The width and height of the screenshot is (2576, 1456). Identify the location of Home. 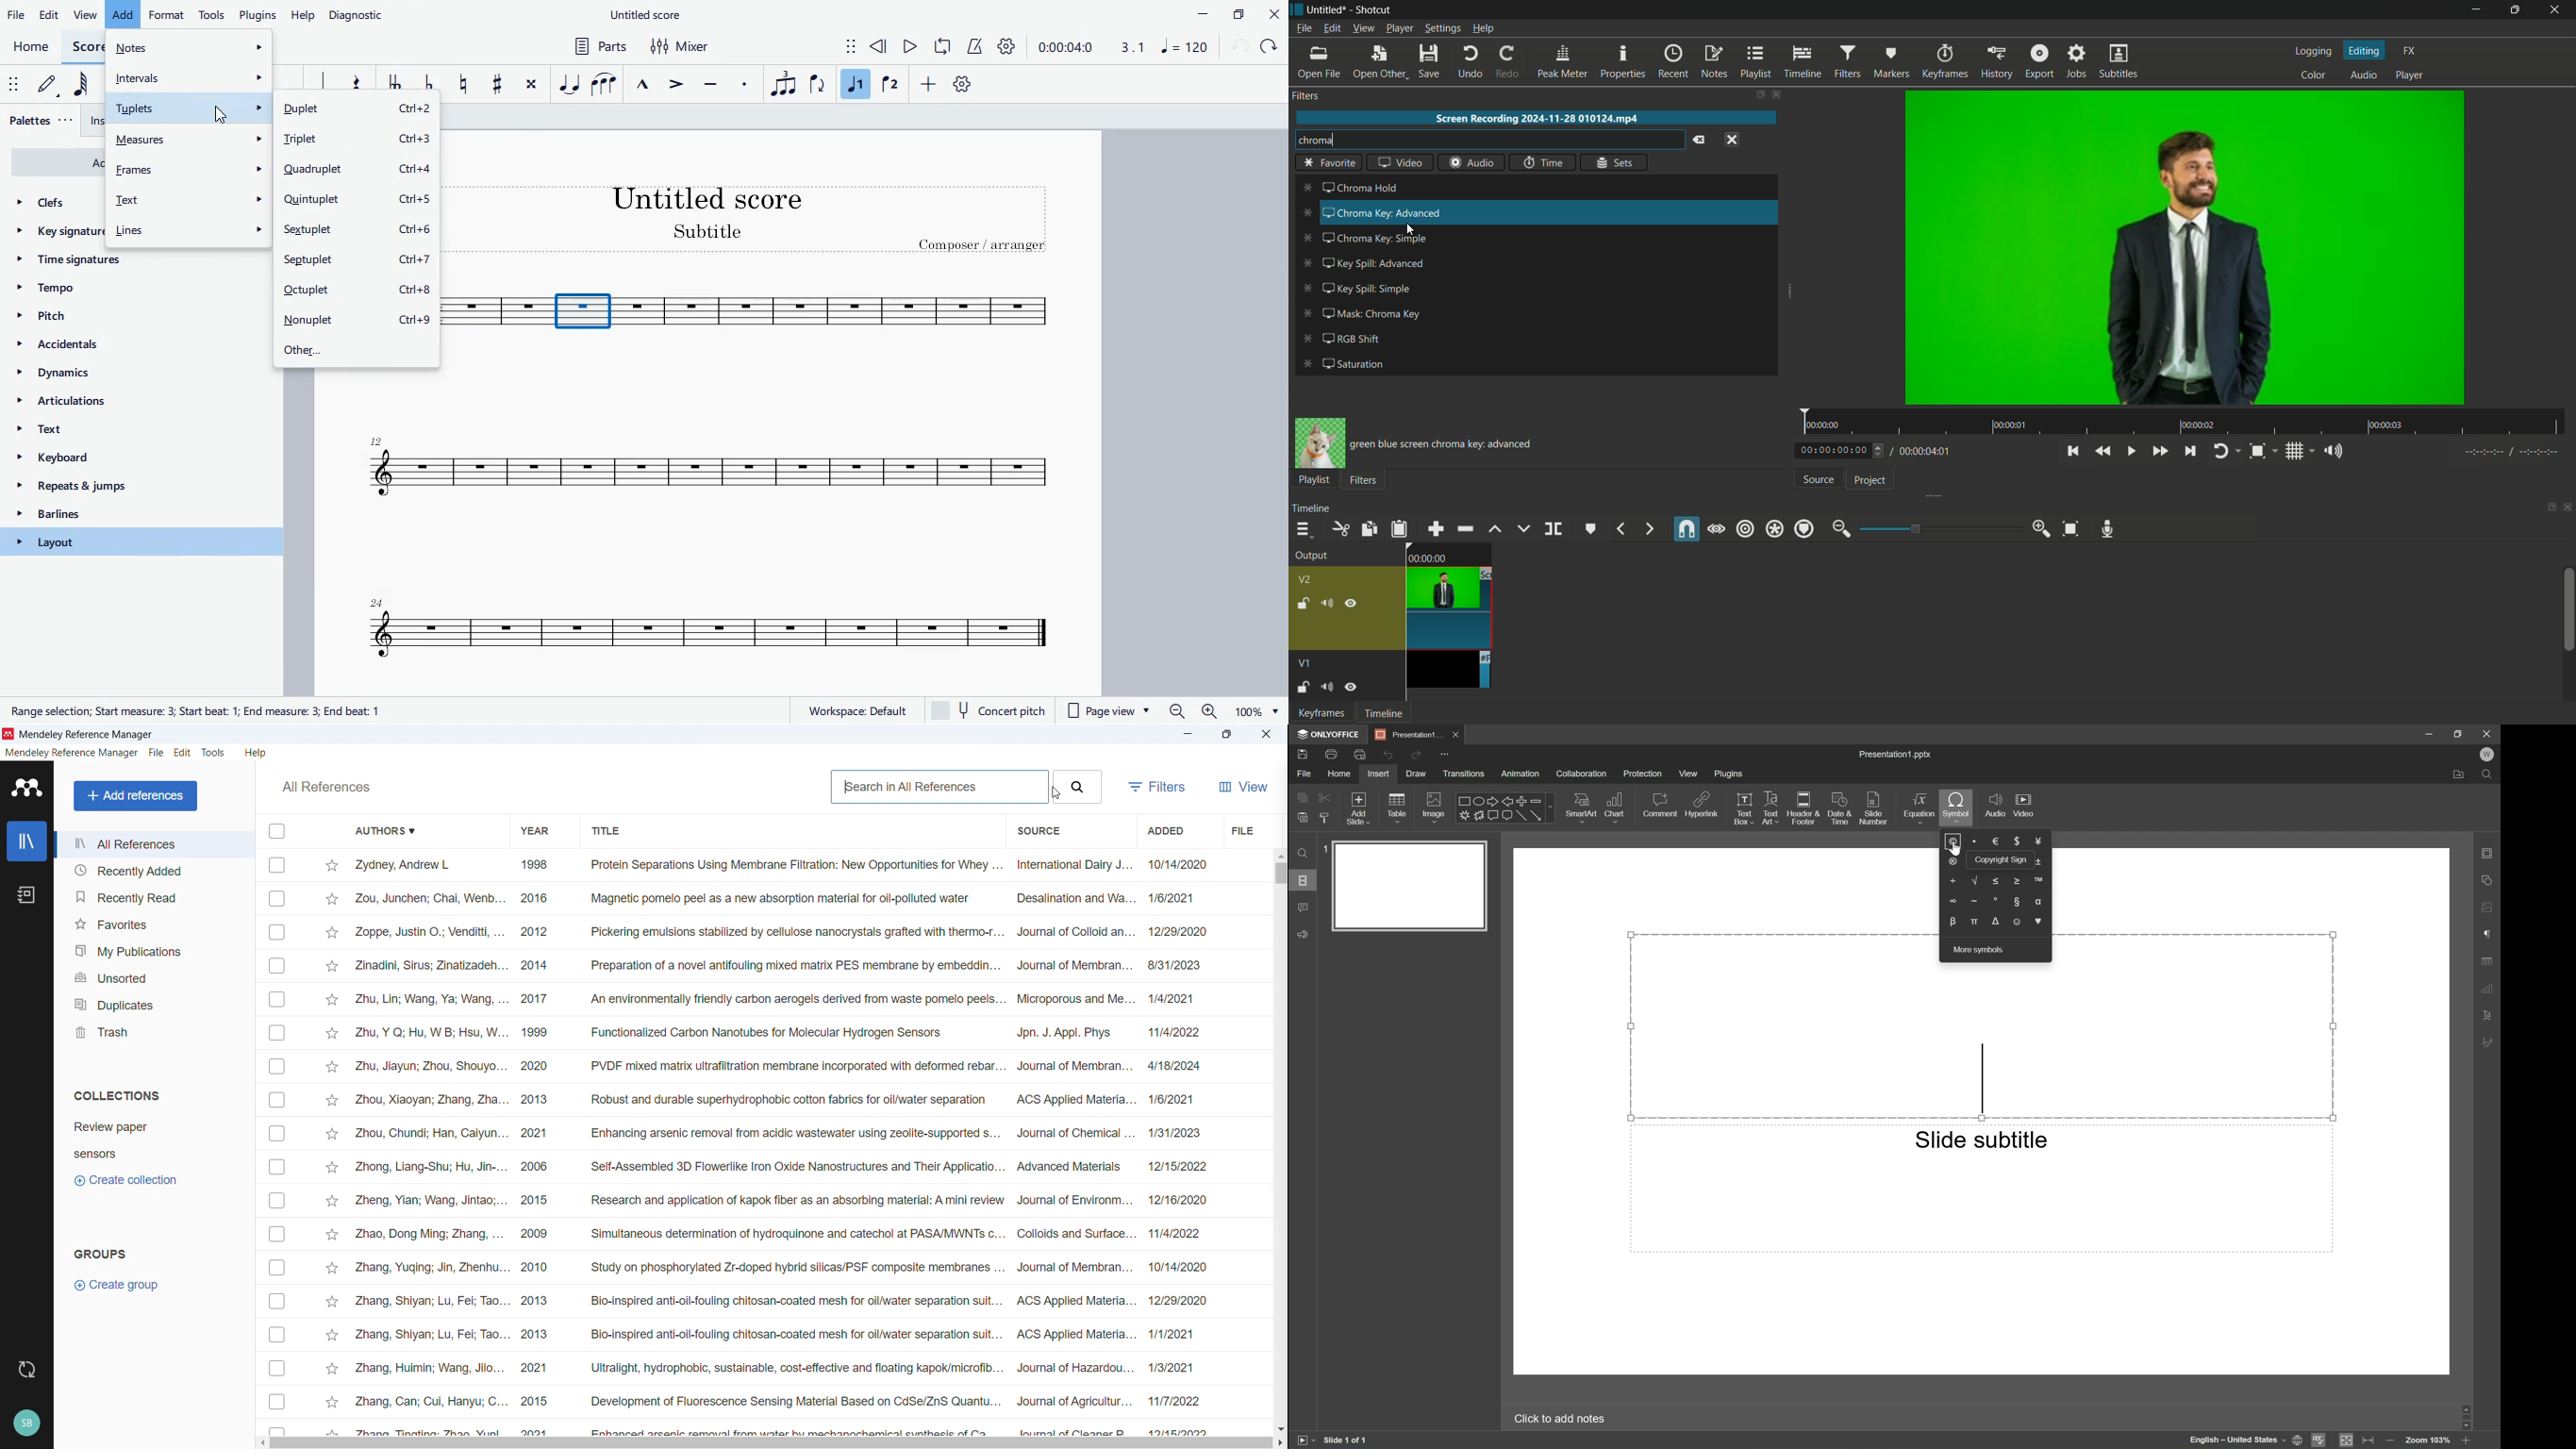
(1339, 773).